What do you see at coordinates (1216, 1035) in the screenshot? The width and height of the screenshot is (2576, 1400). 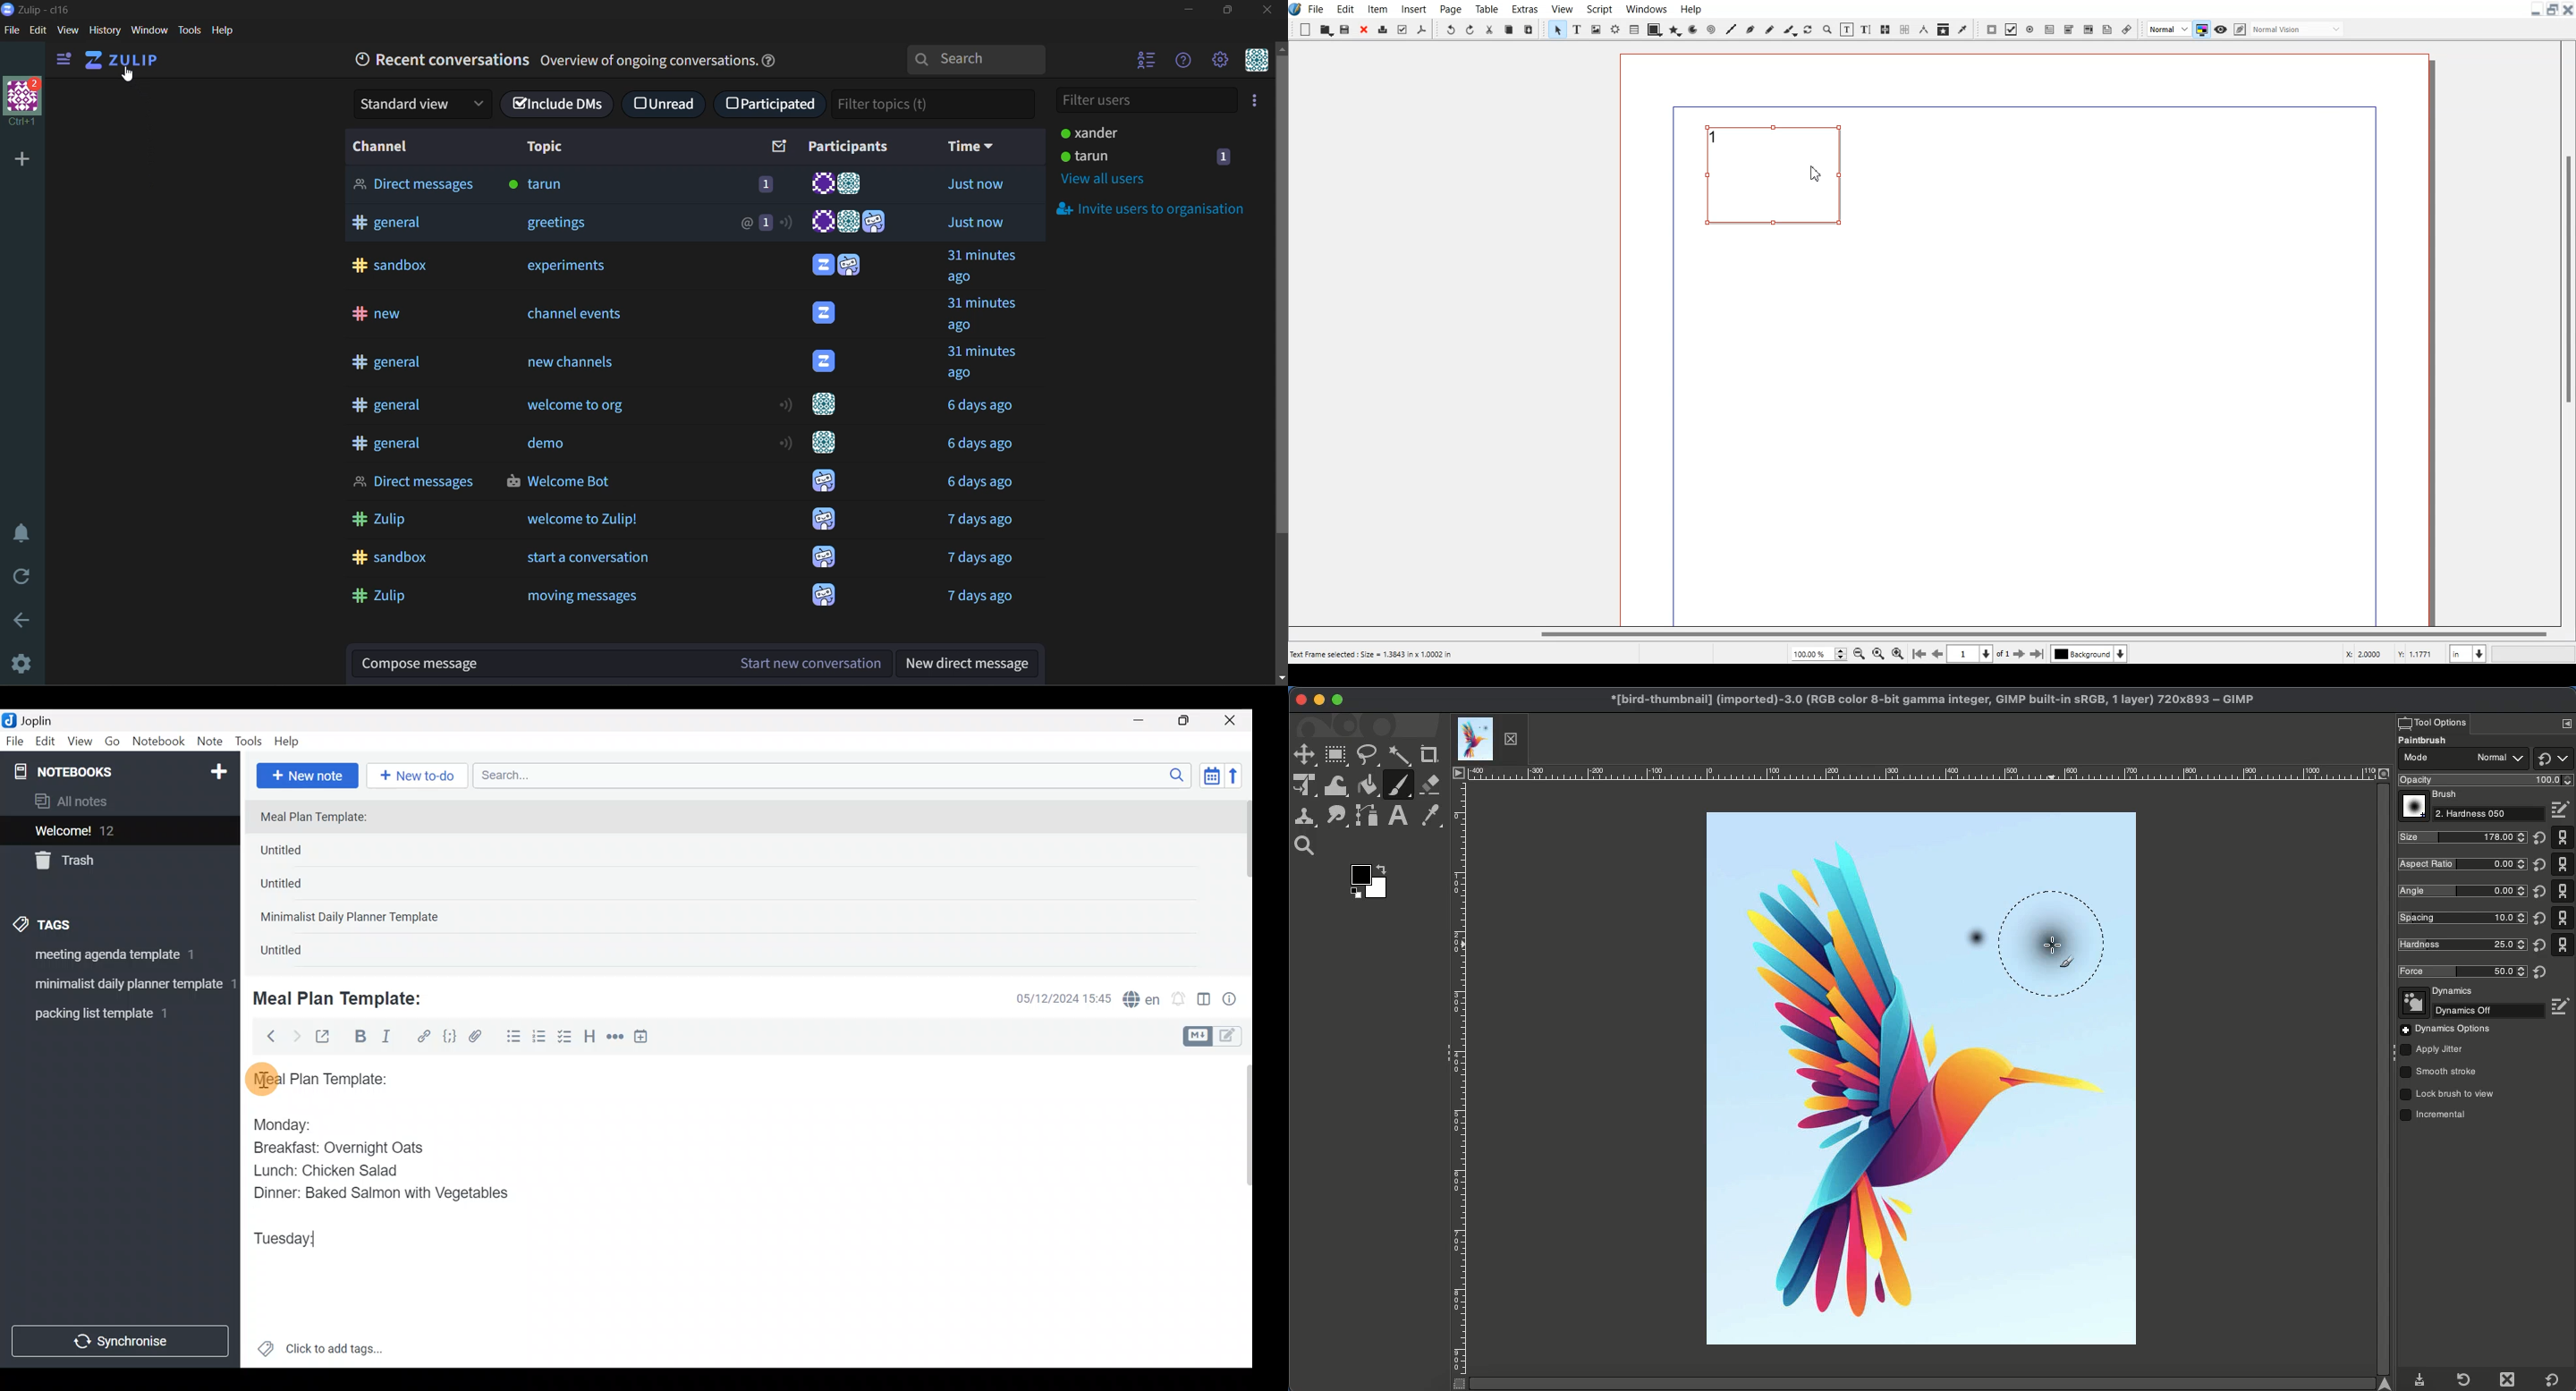 I see `Toggle editors` at bounding box center [1216, 1035].